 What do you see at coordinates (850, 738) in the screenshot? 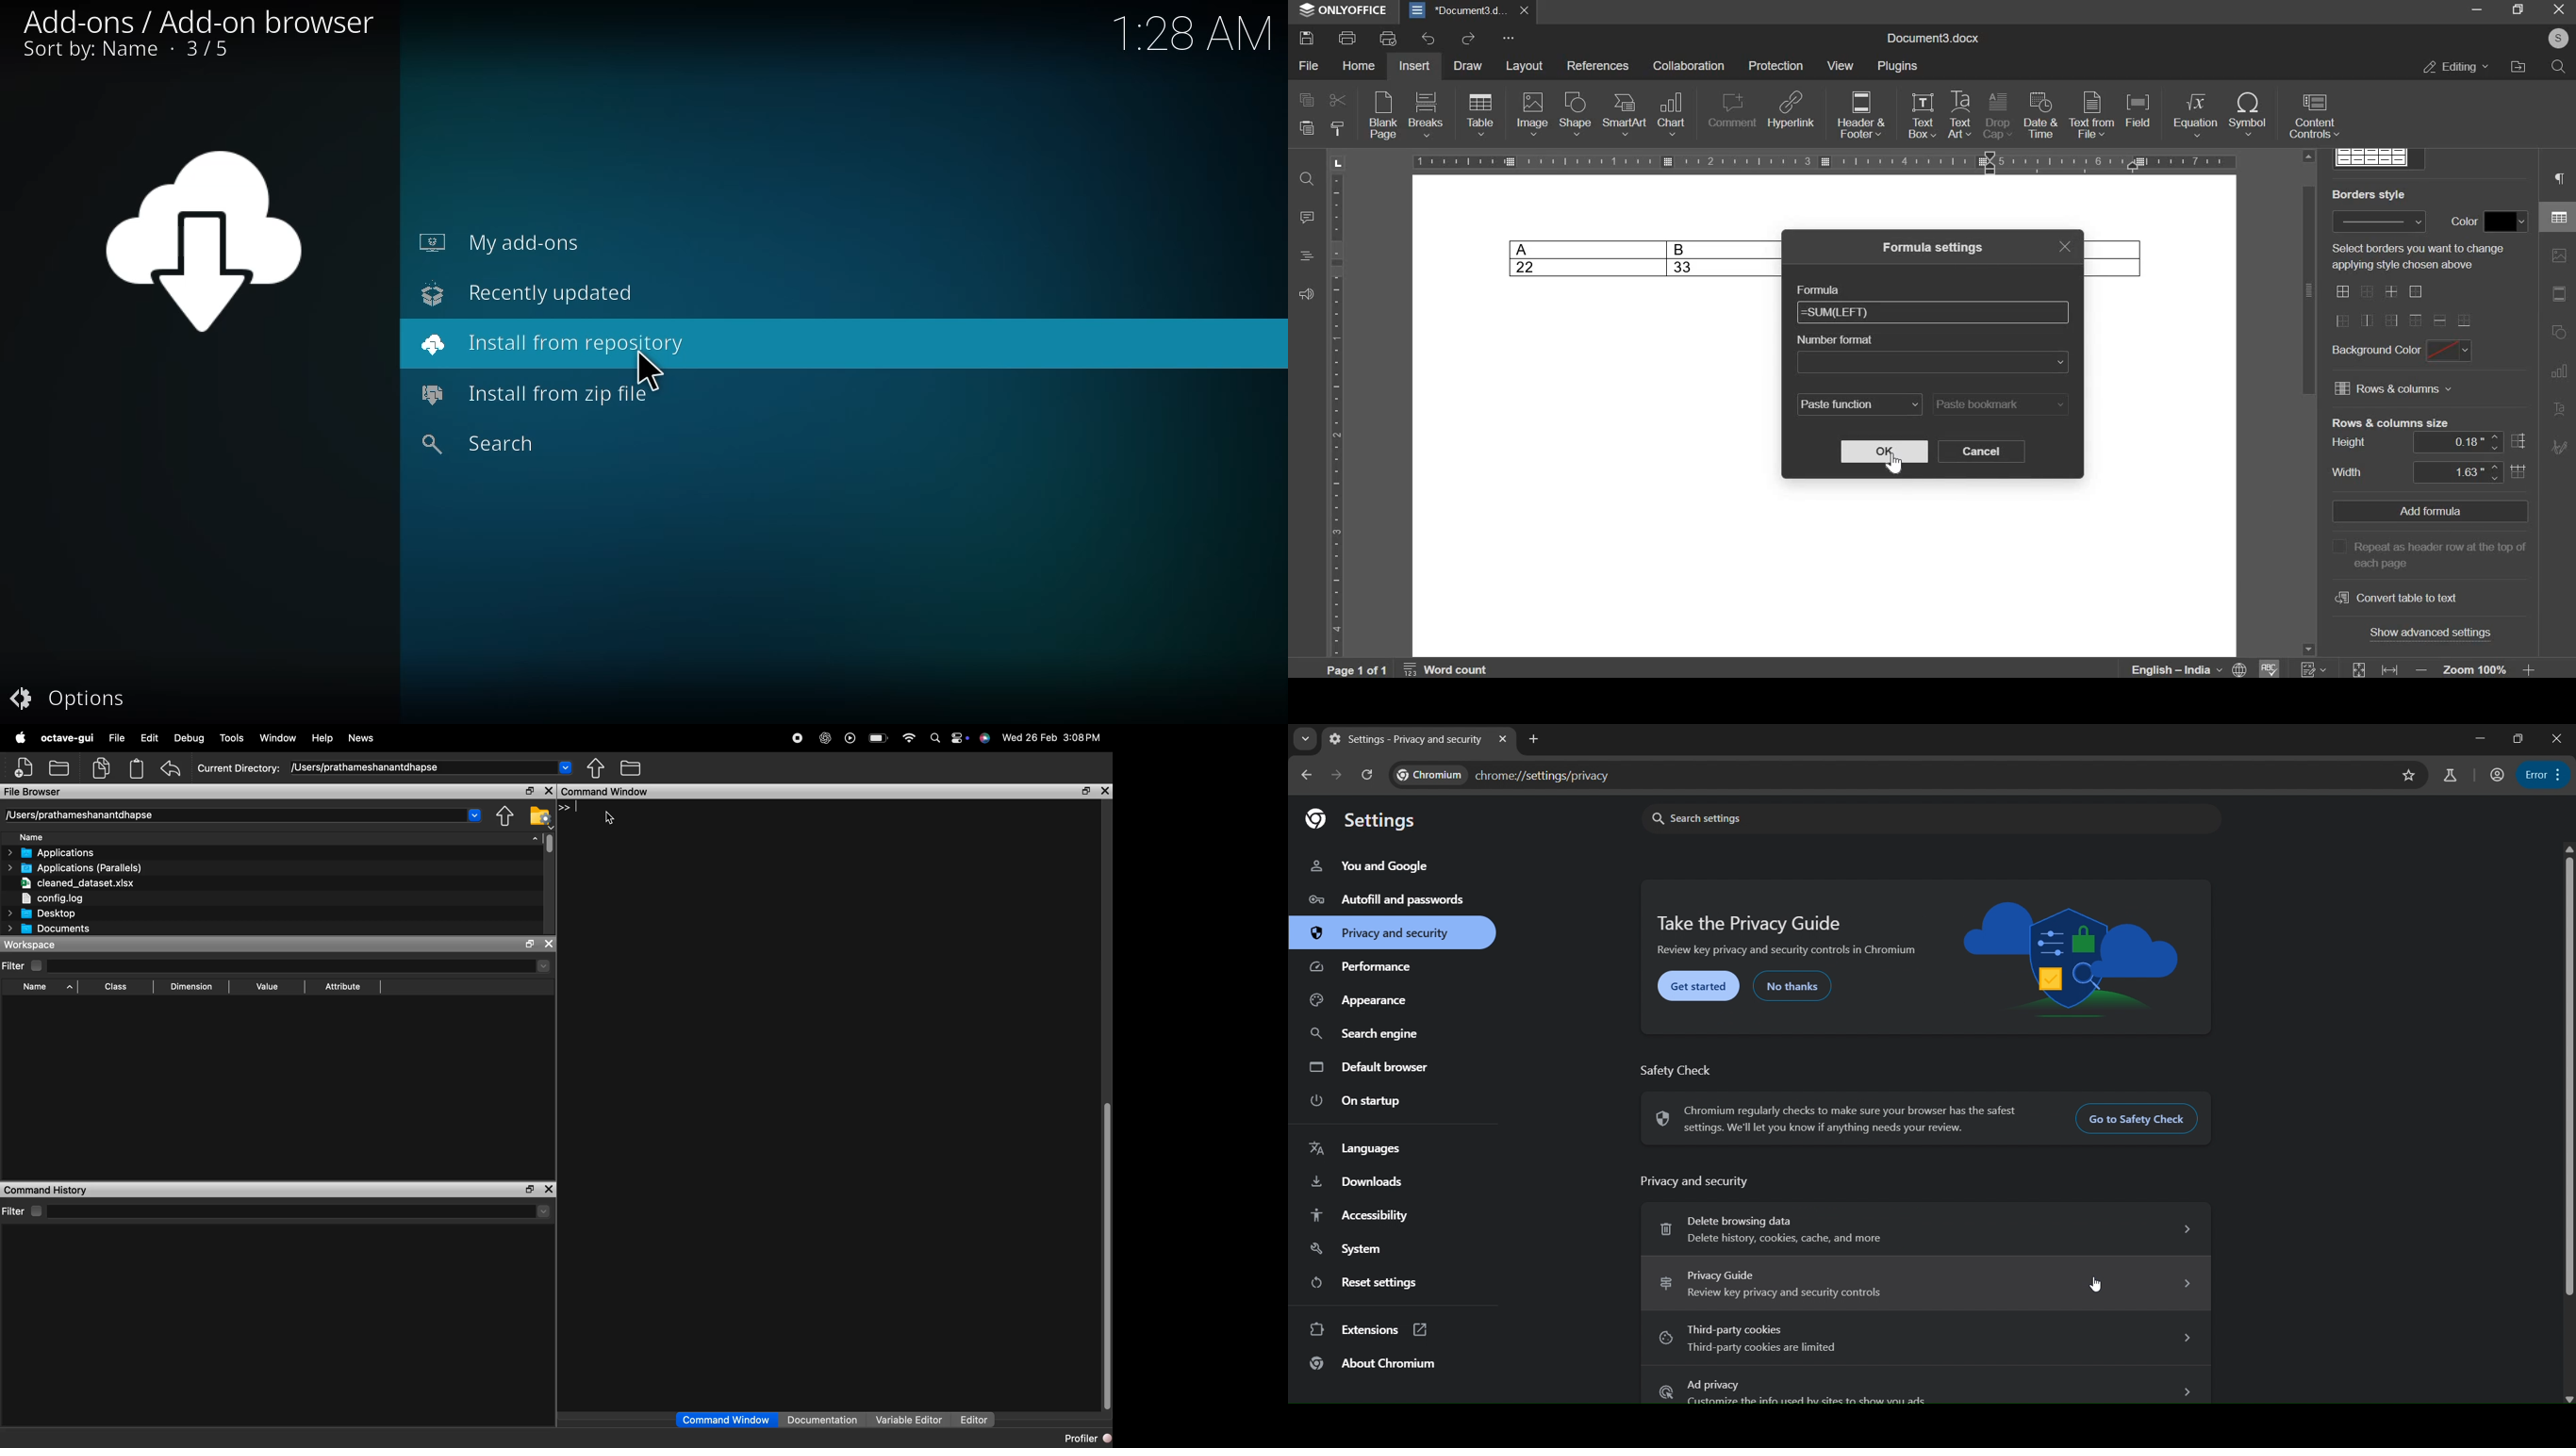
I see `play` at bounding box center [850, 738].